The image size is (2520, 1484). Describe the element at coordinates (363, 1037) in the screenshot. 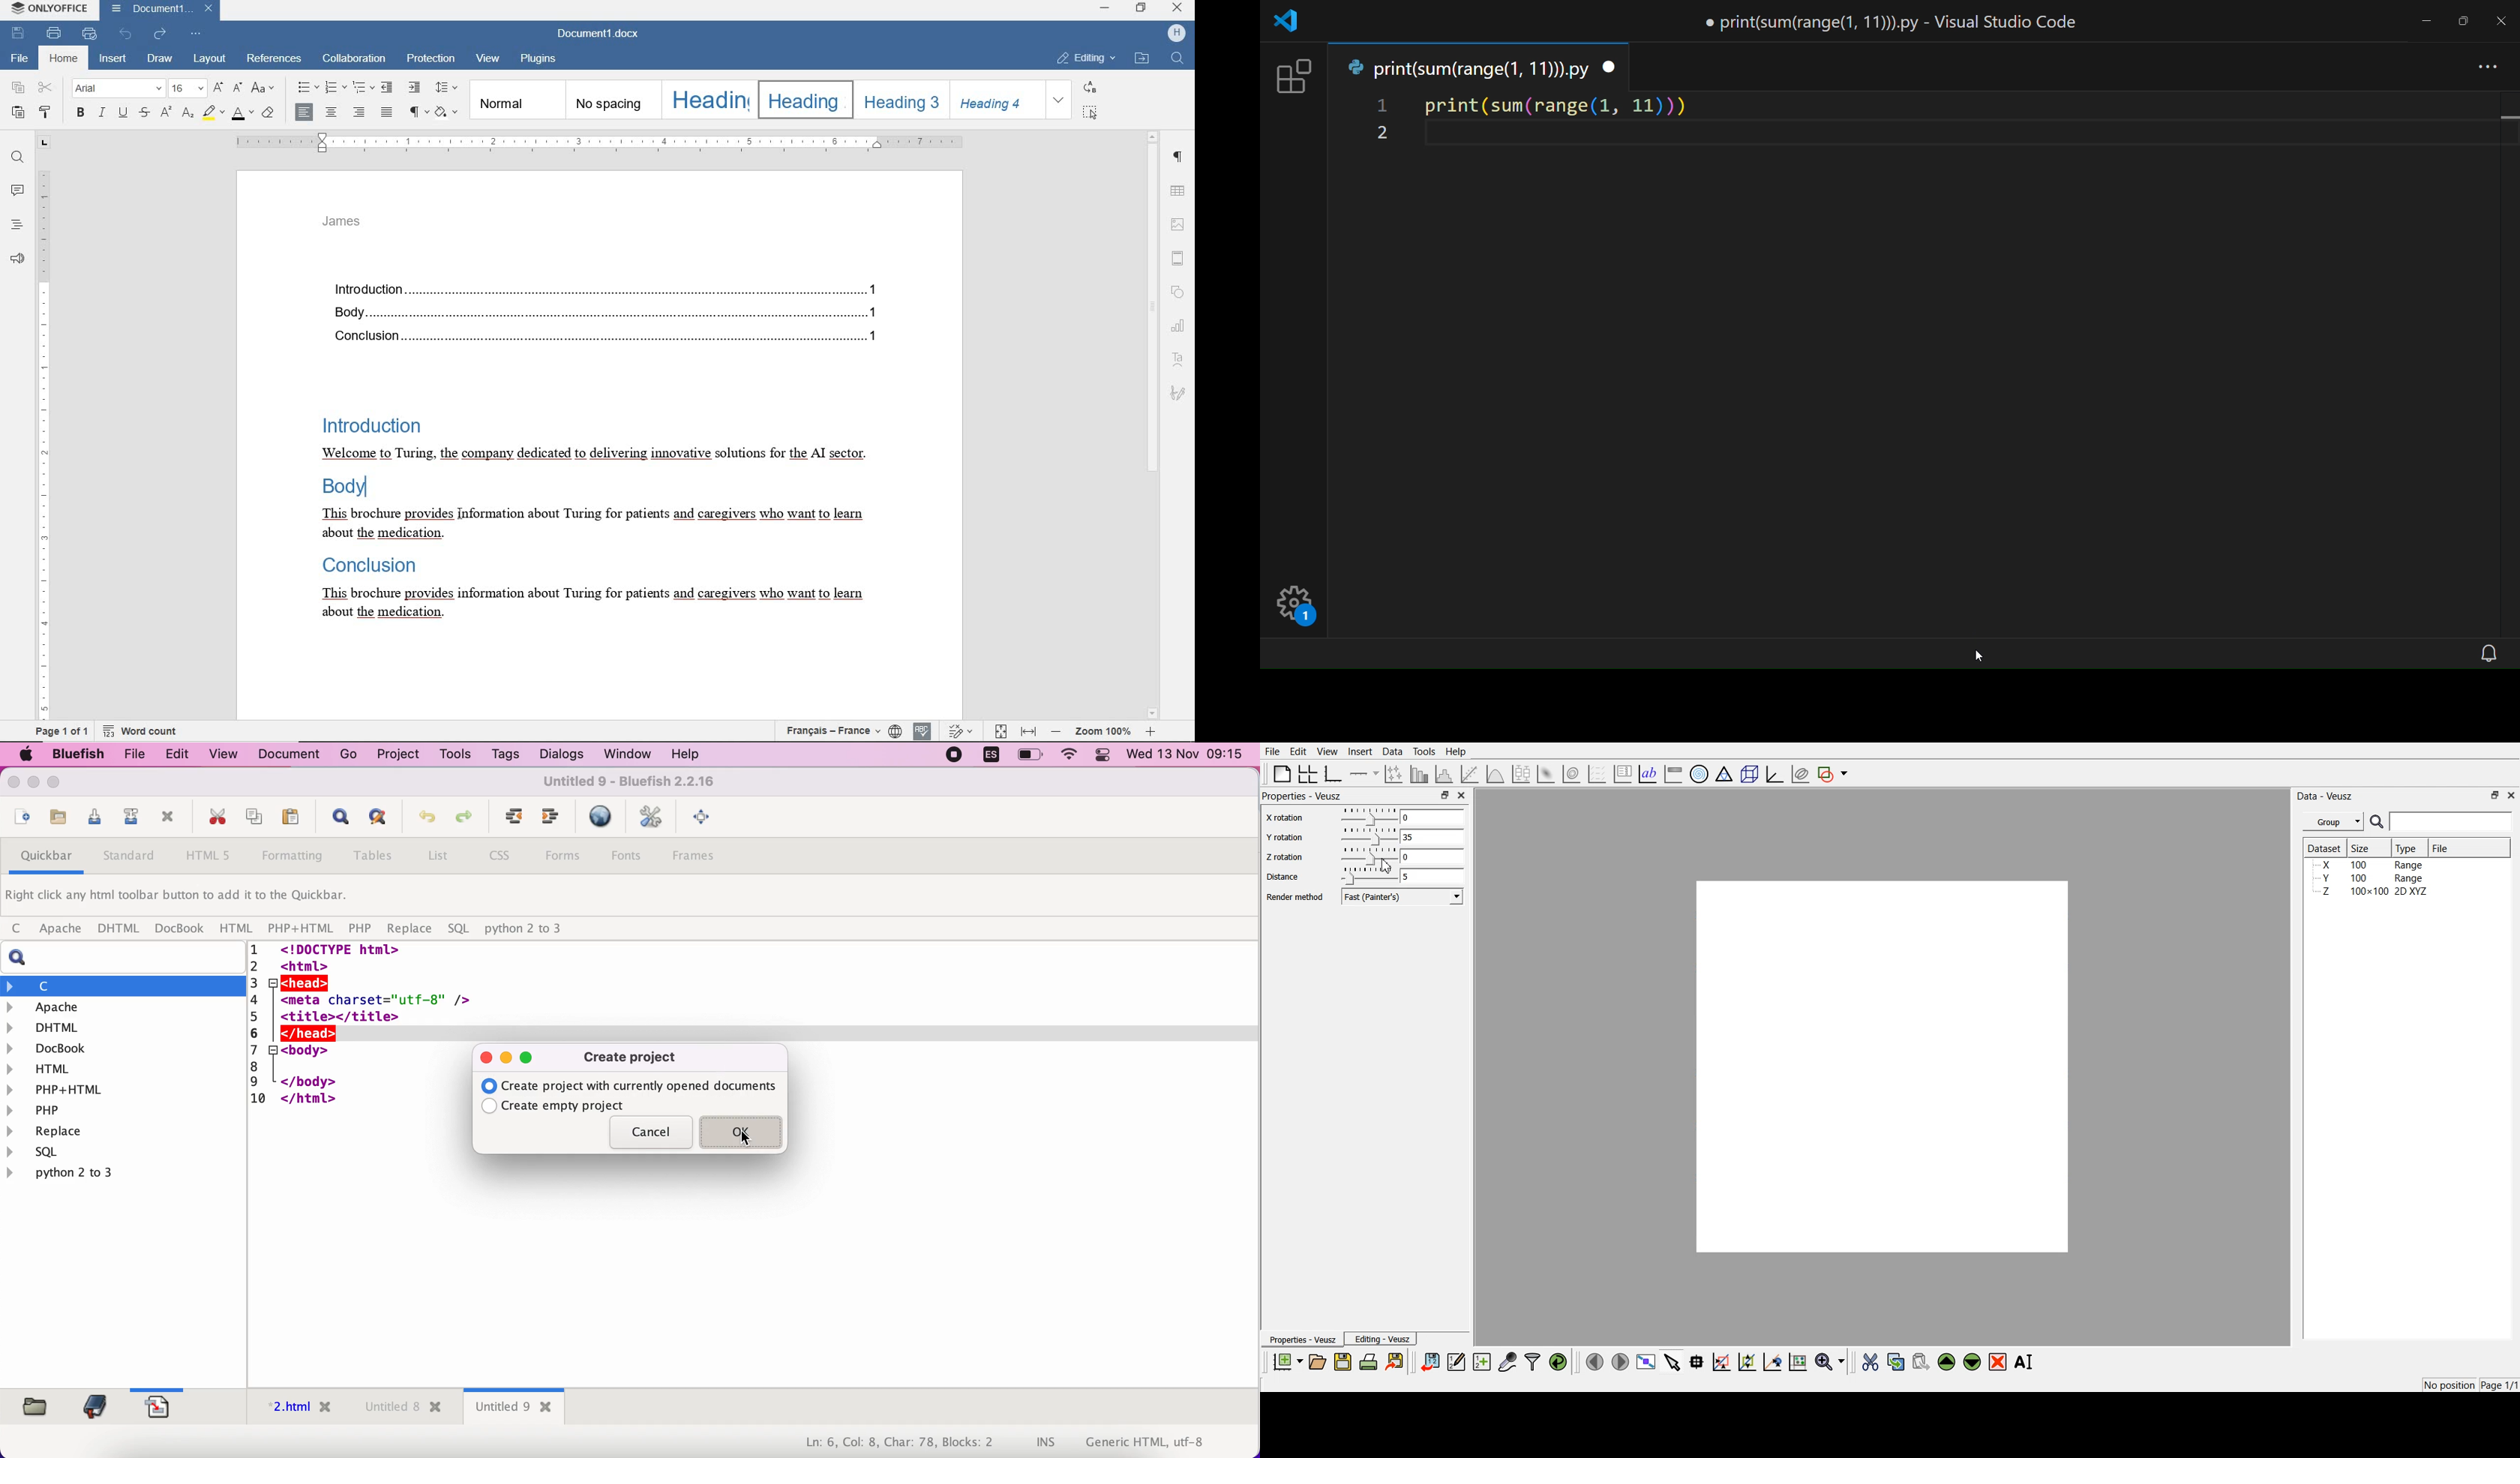

I see `html code template` at that location.